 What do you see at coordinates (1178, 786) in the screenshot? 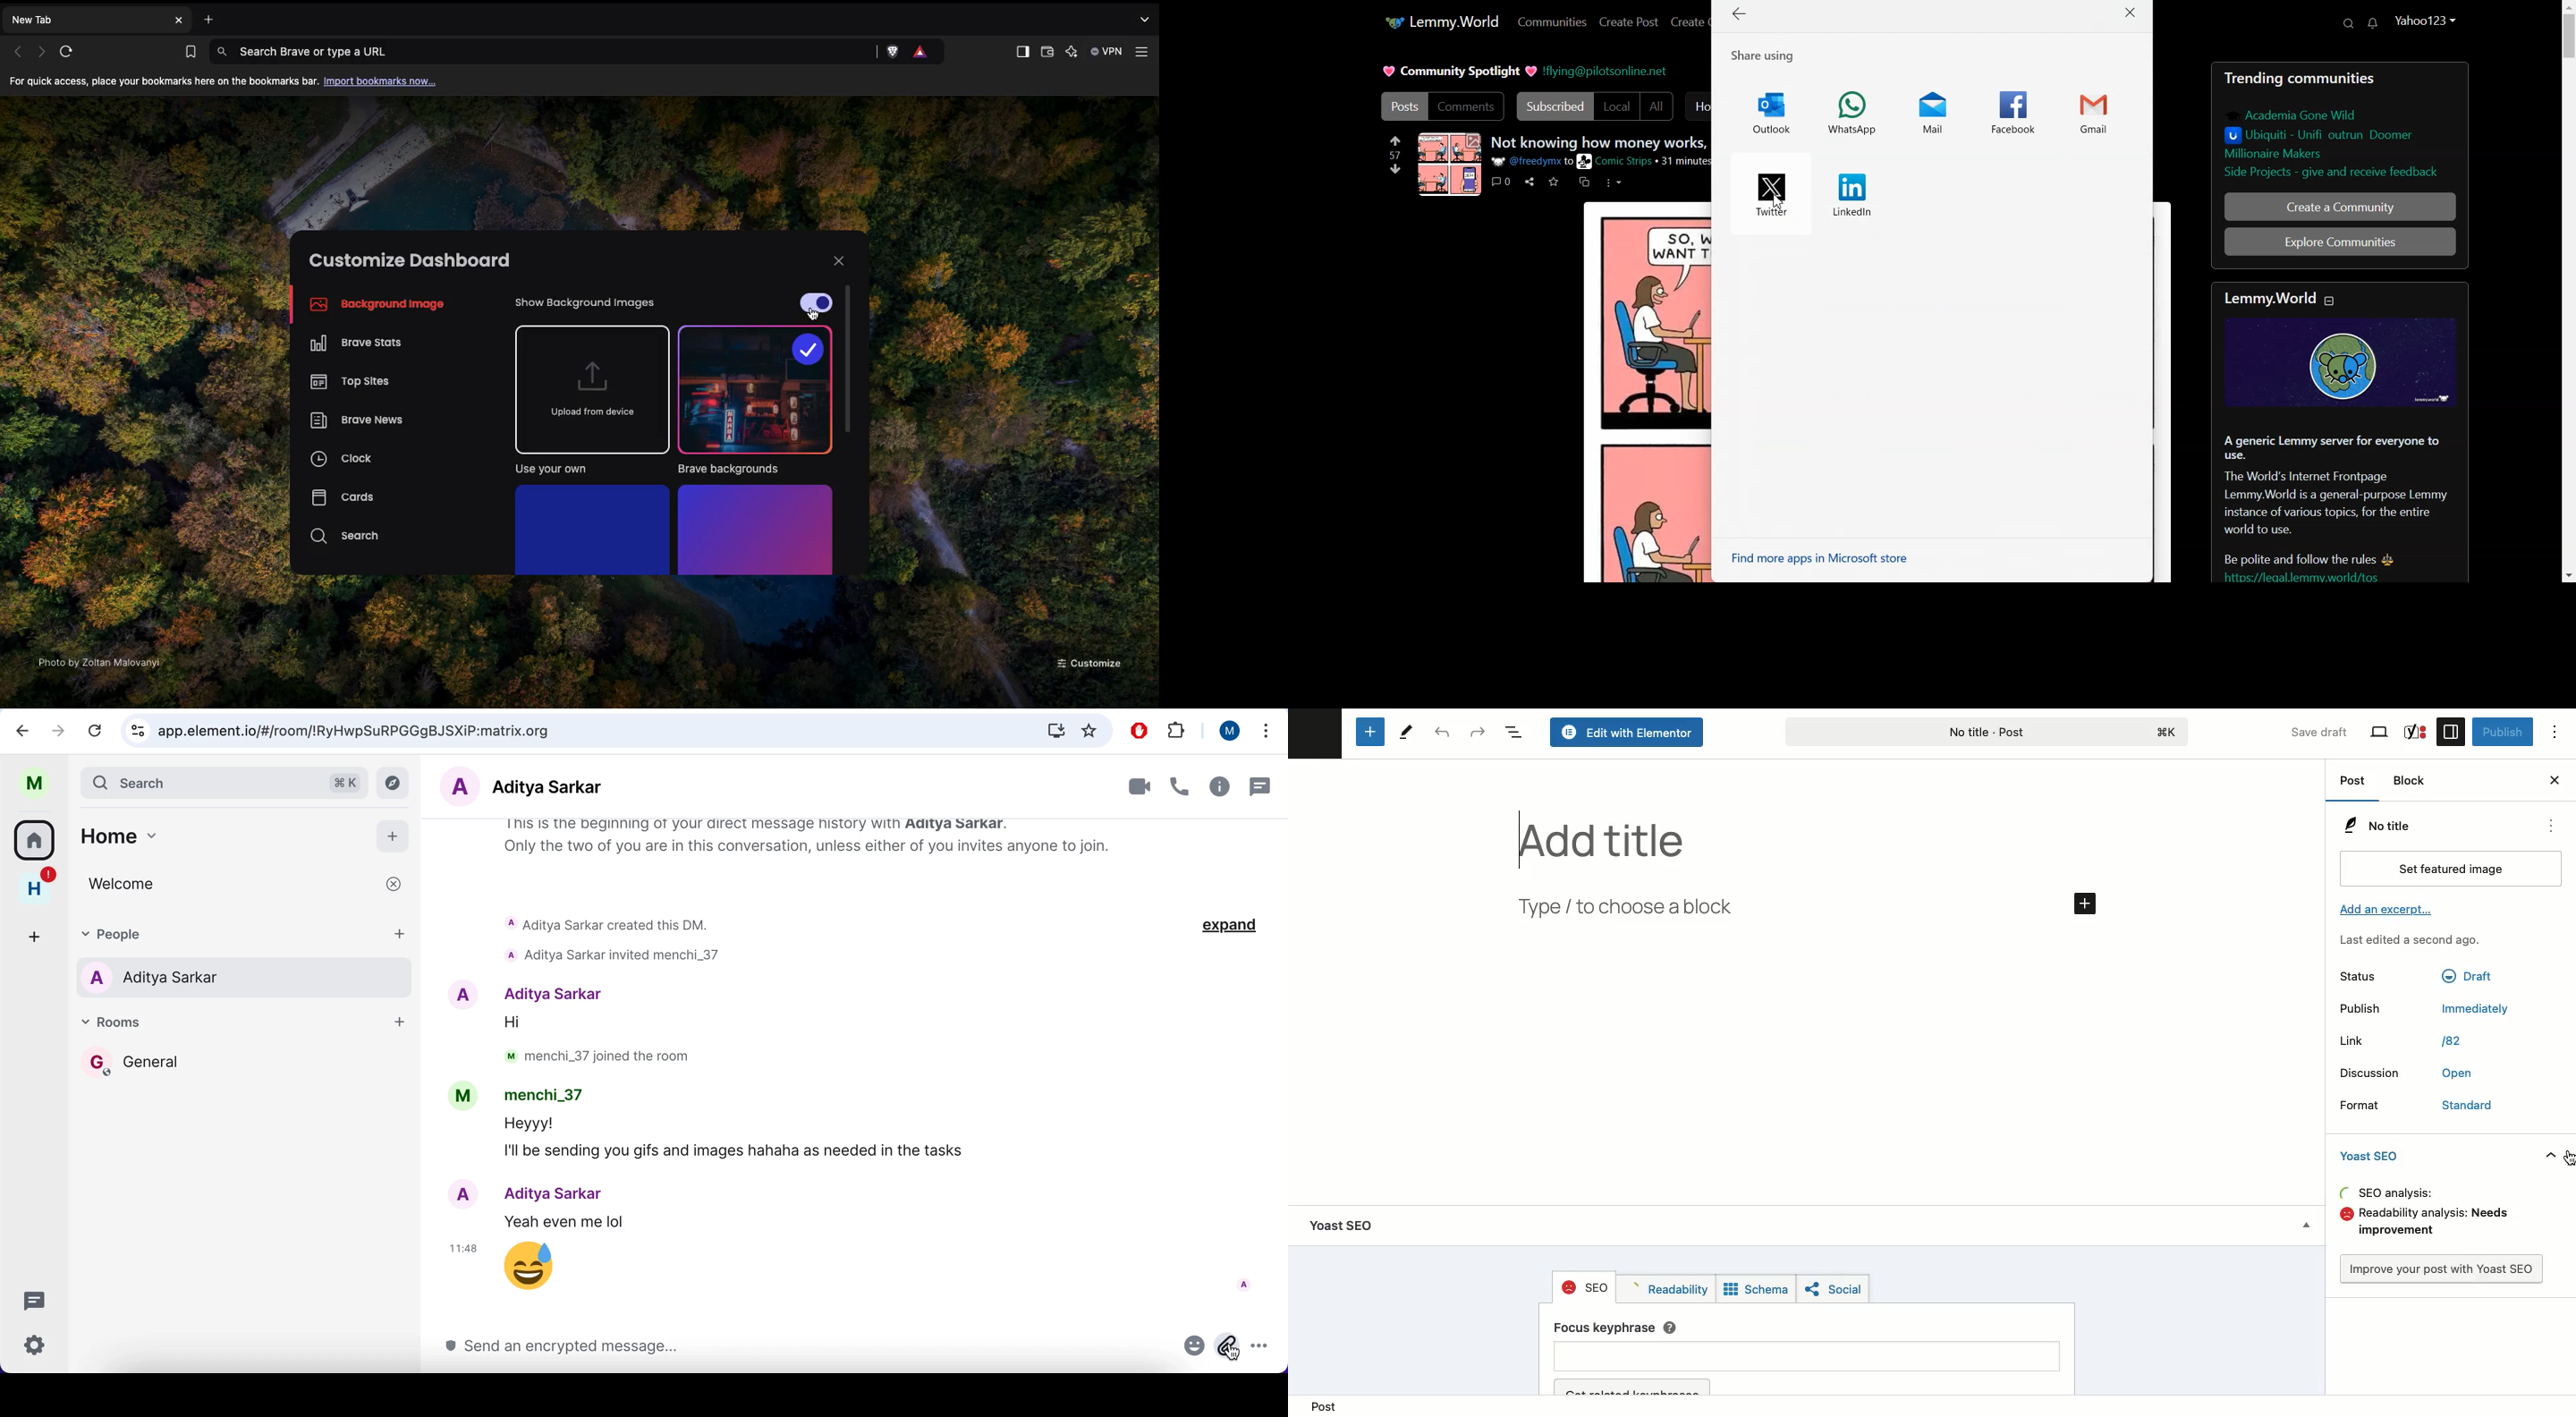
I see `call` at bounding box center [1178, 786].